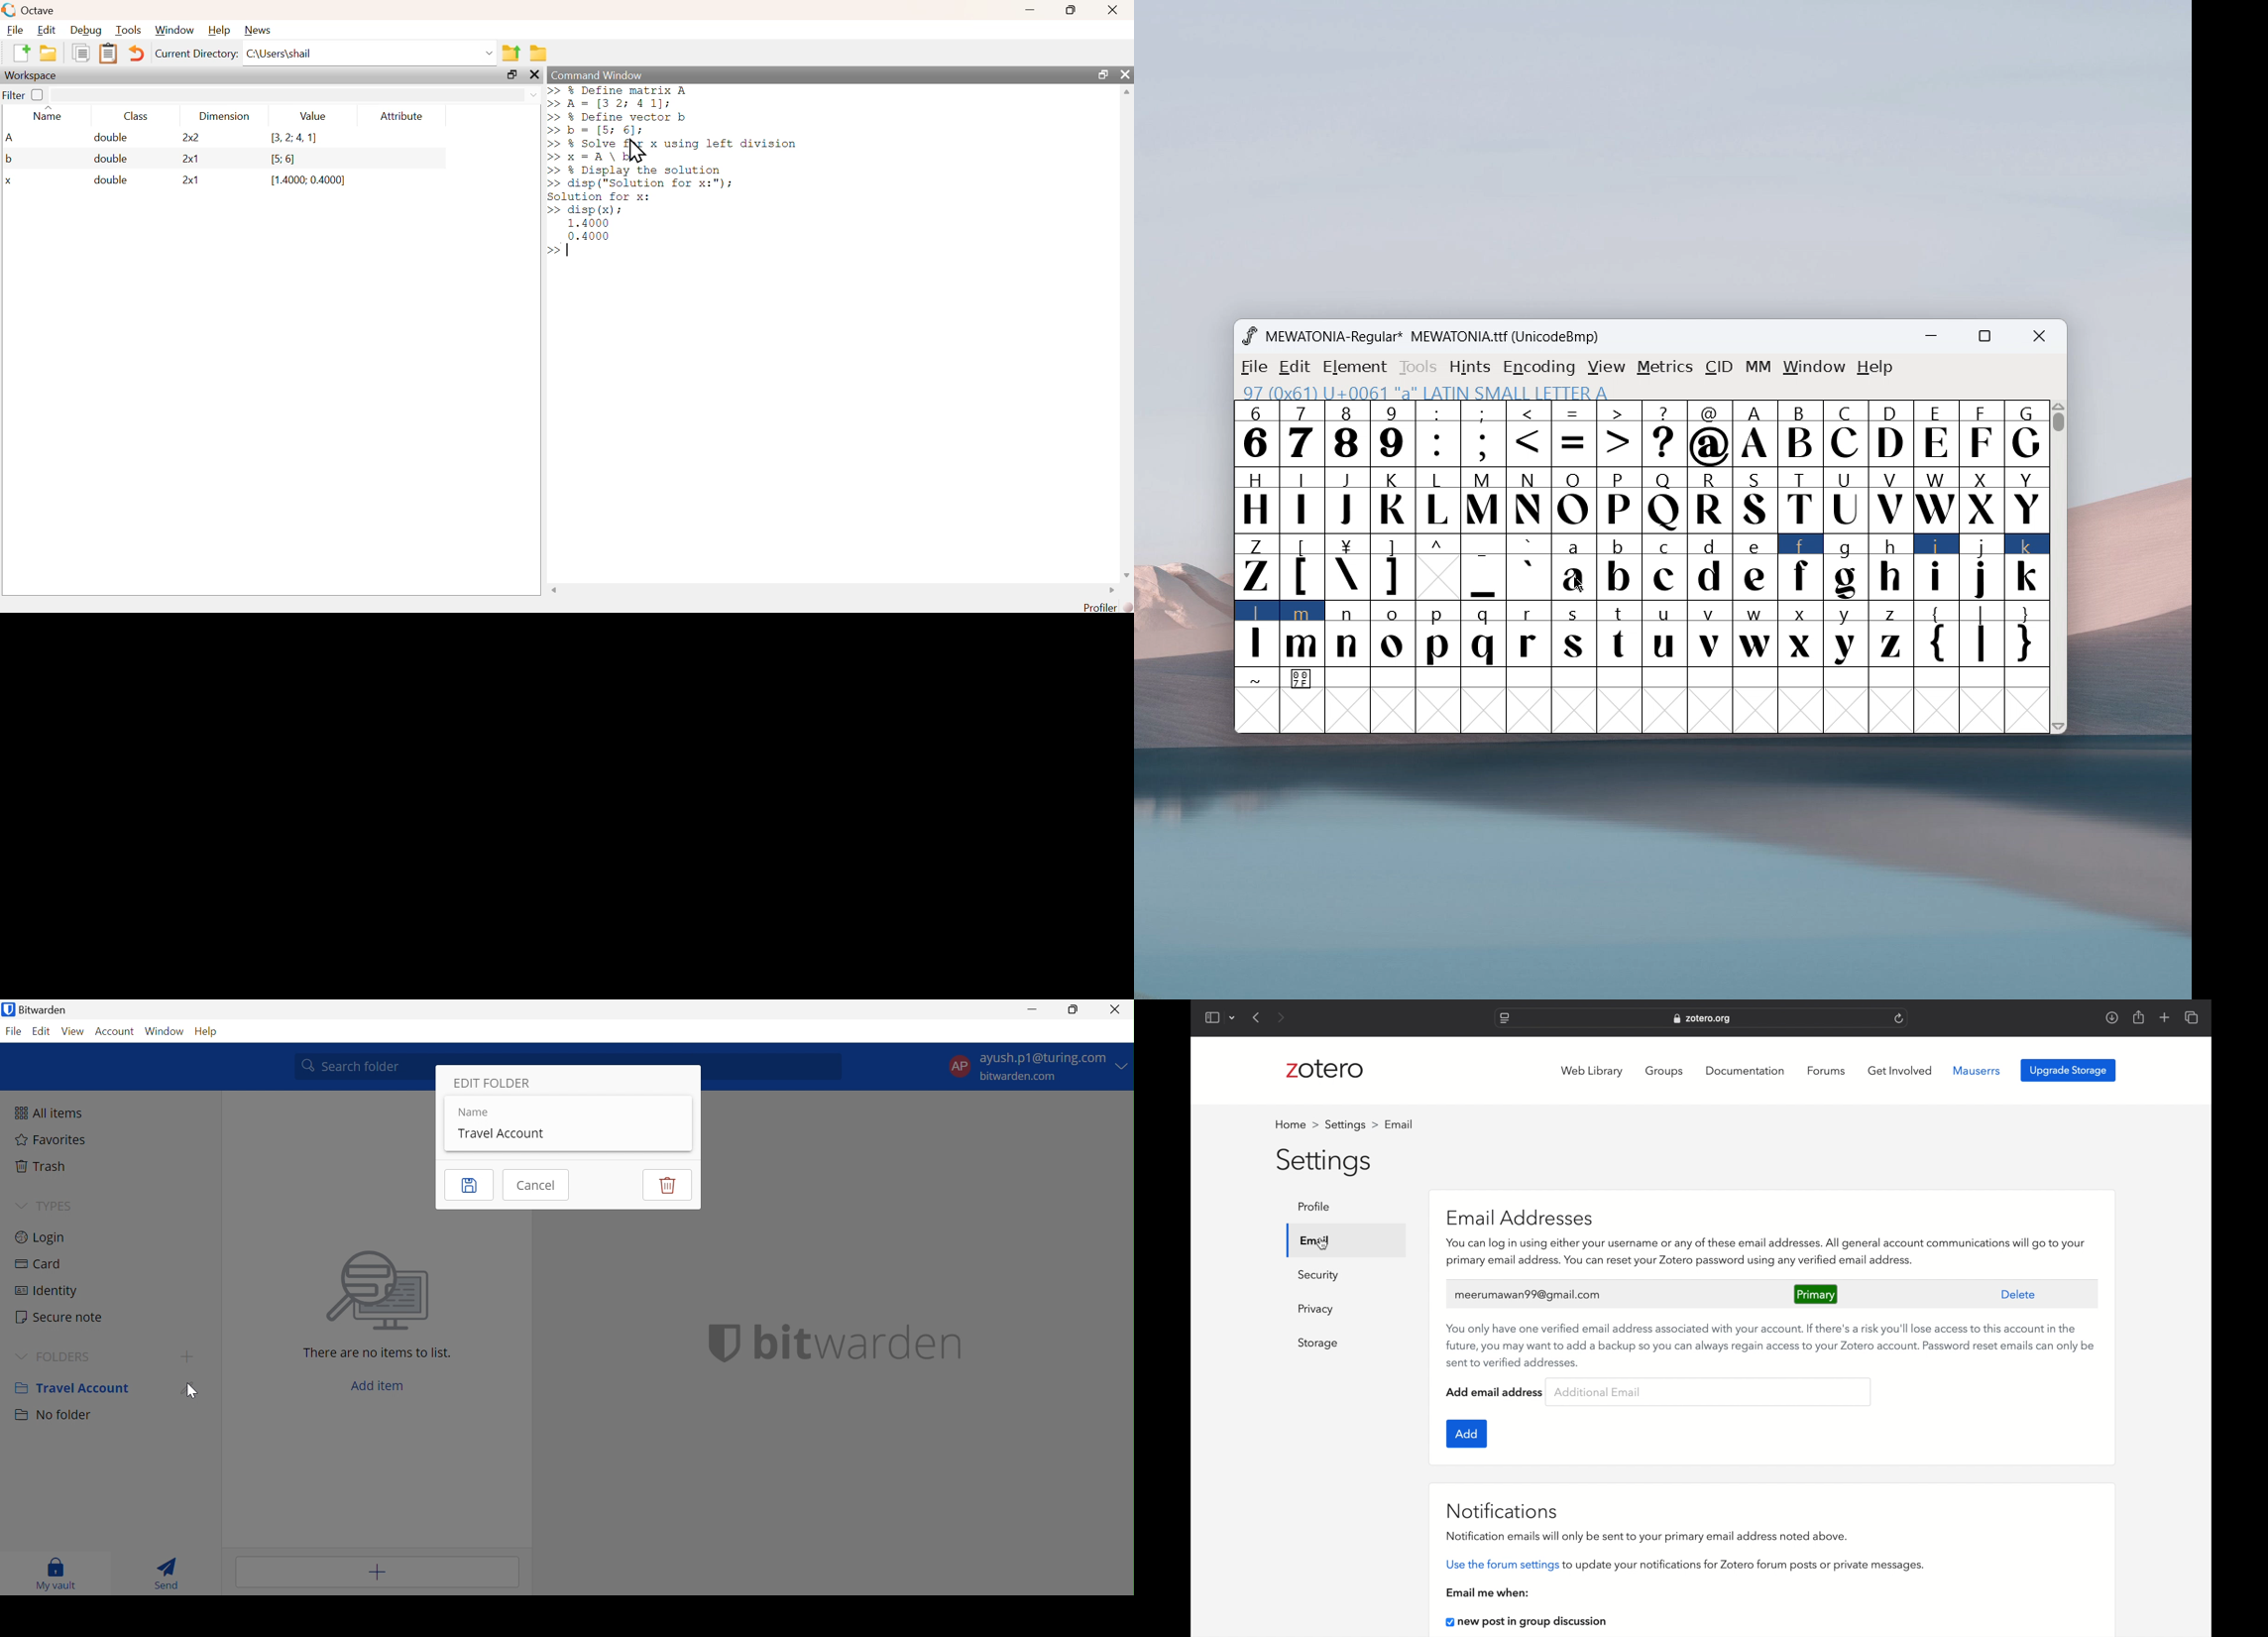 The image size is (2268, 1652). What do you see at coordinates (1484, 434) in the screenshot?
I see `;` at bounding box center [1484, 434].